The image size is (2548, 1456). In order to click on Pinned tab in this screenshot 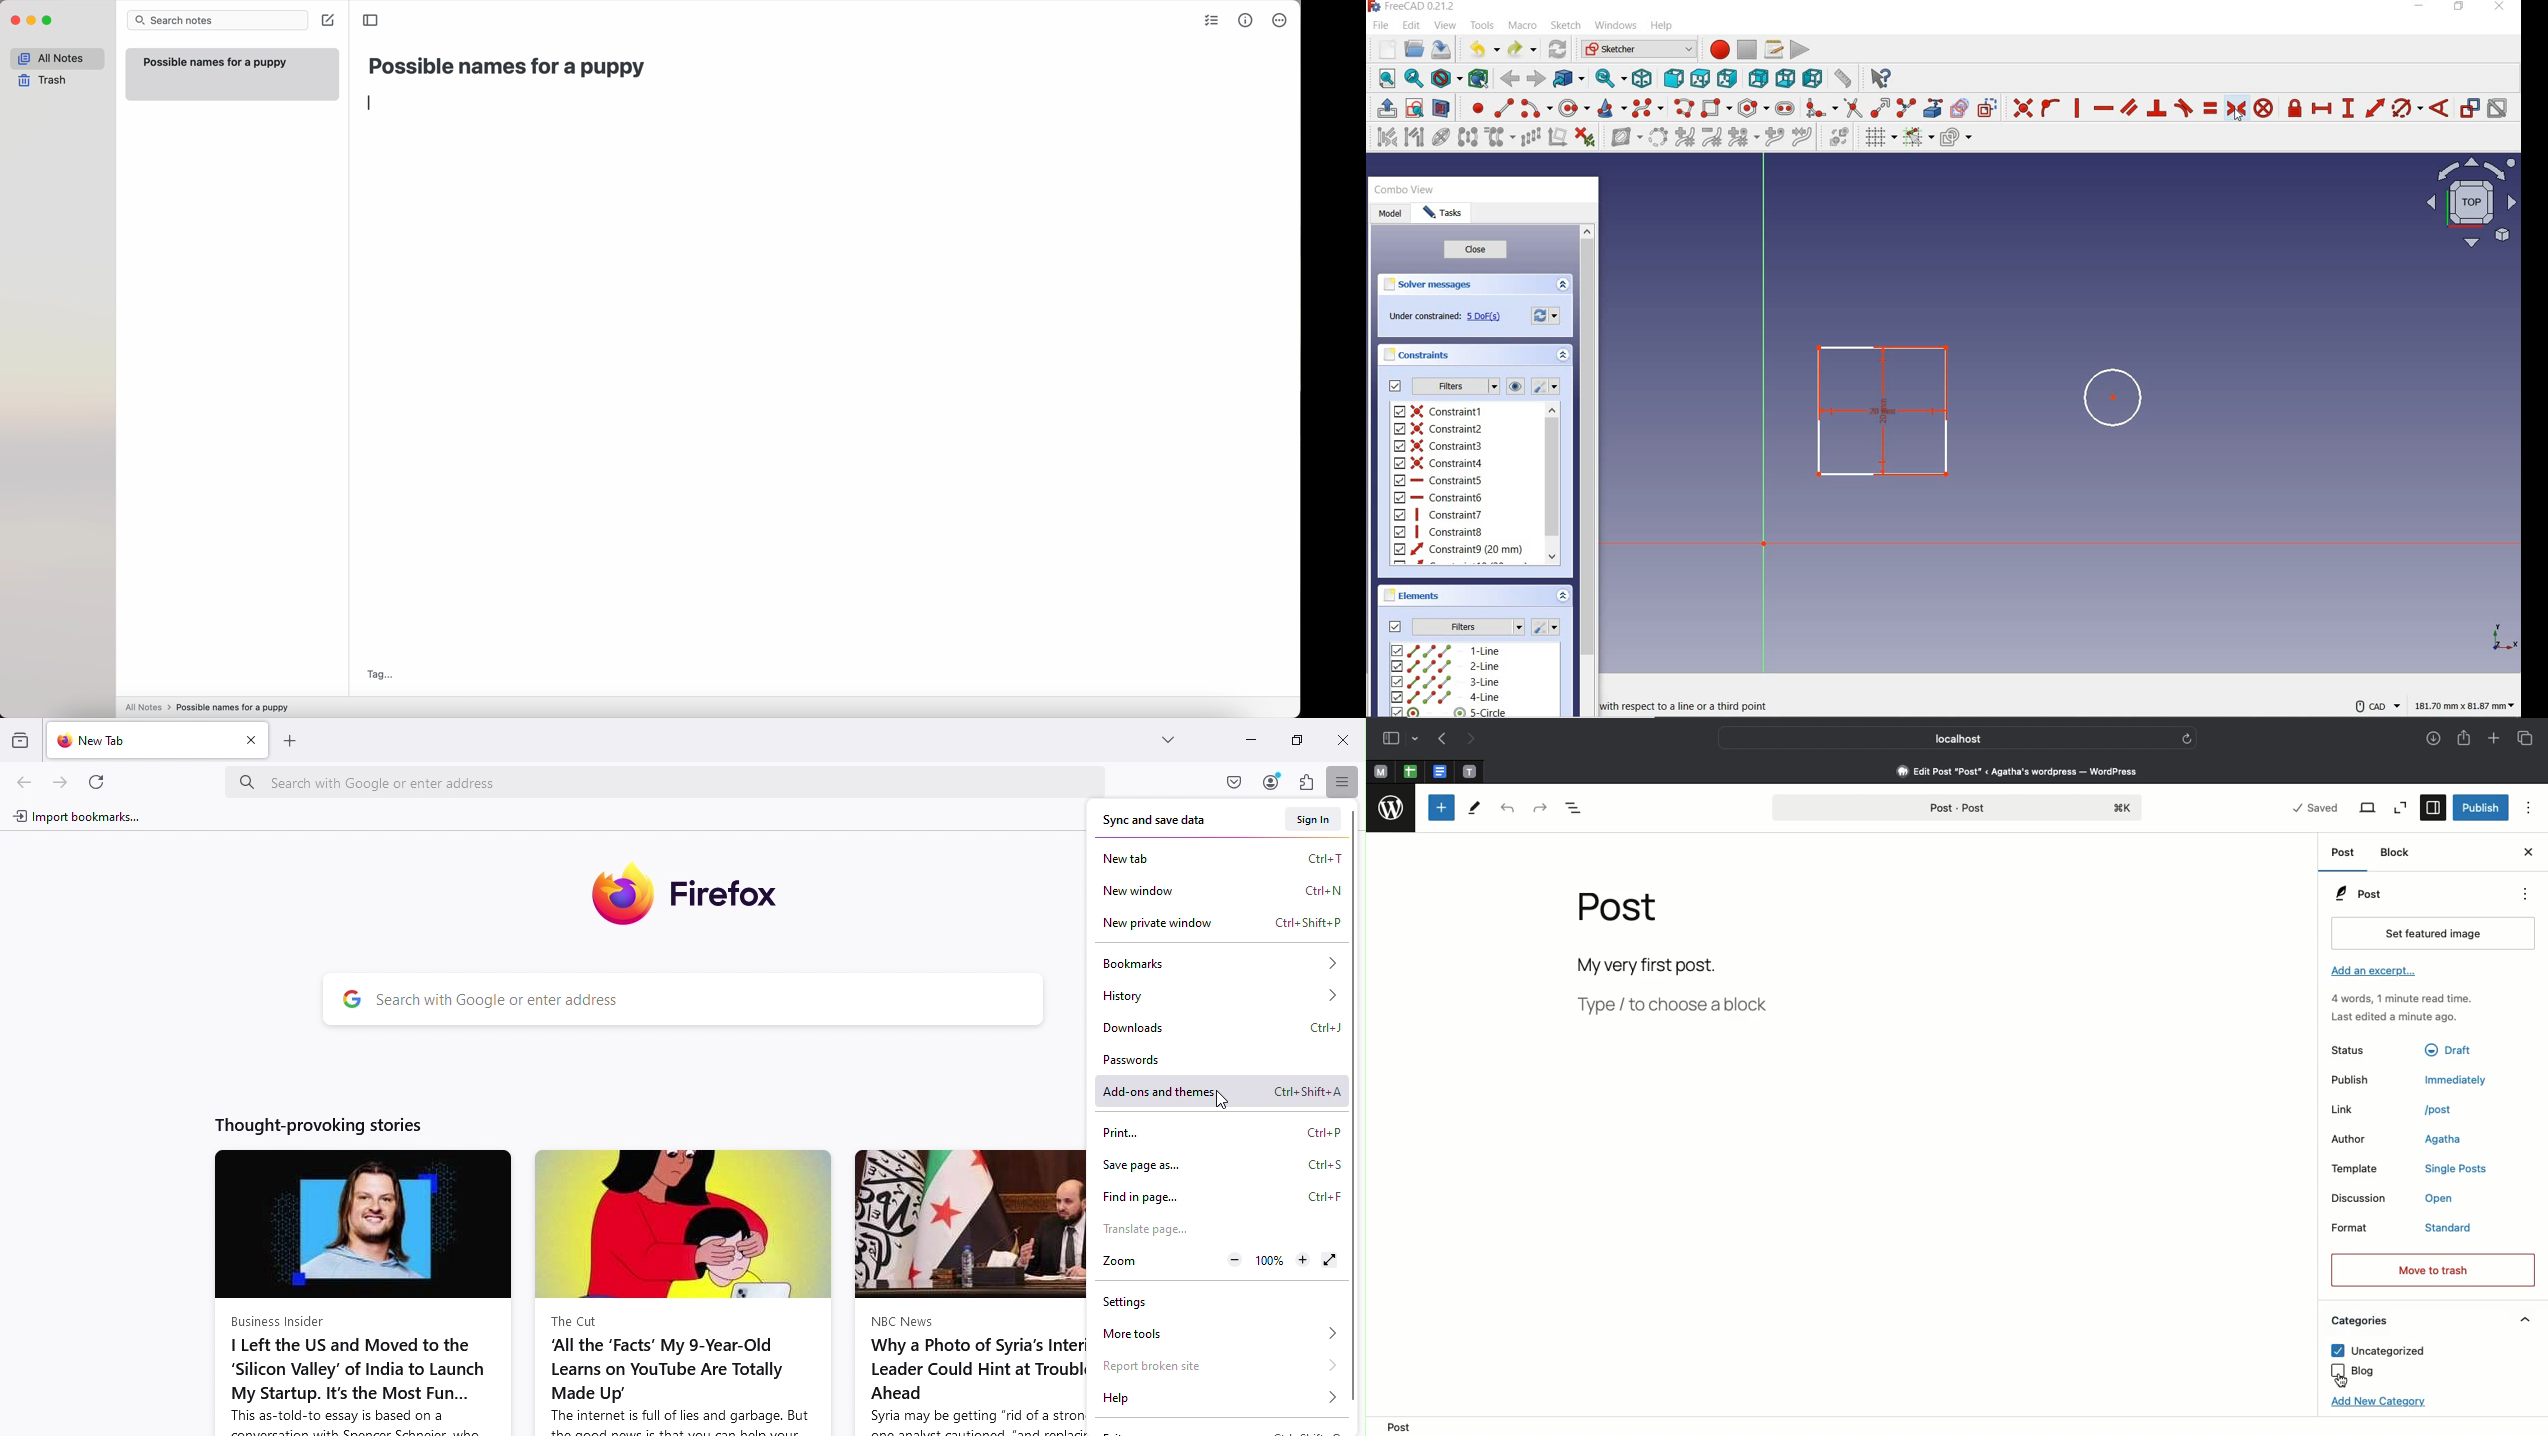, I will do `click(1381, 773)`.